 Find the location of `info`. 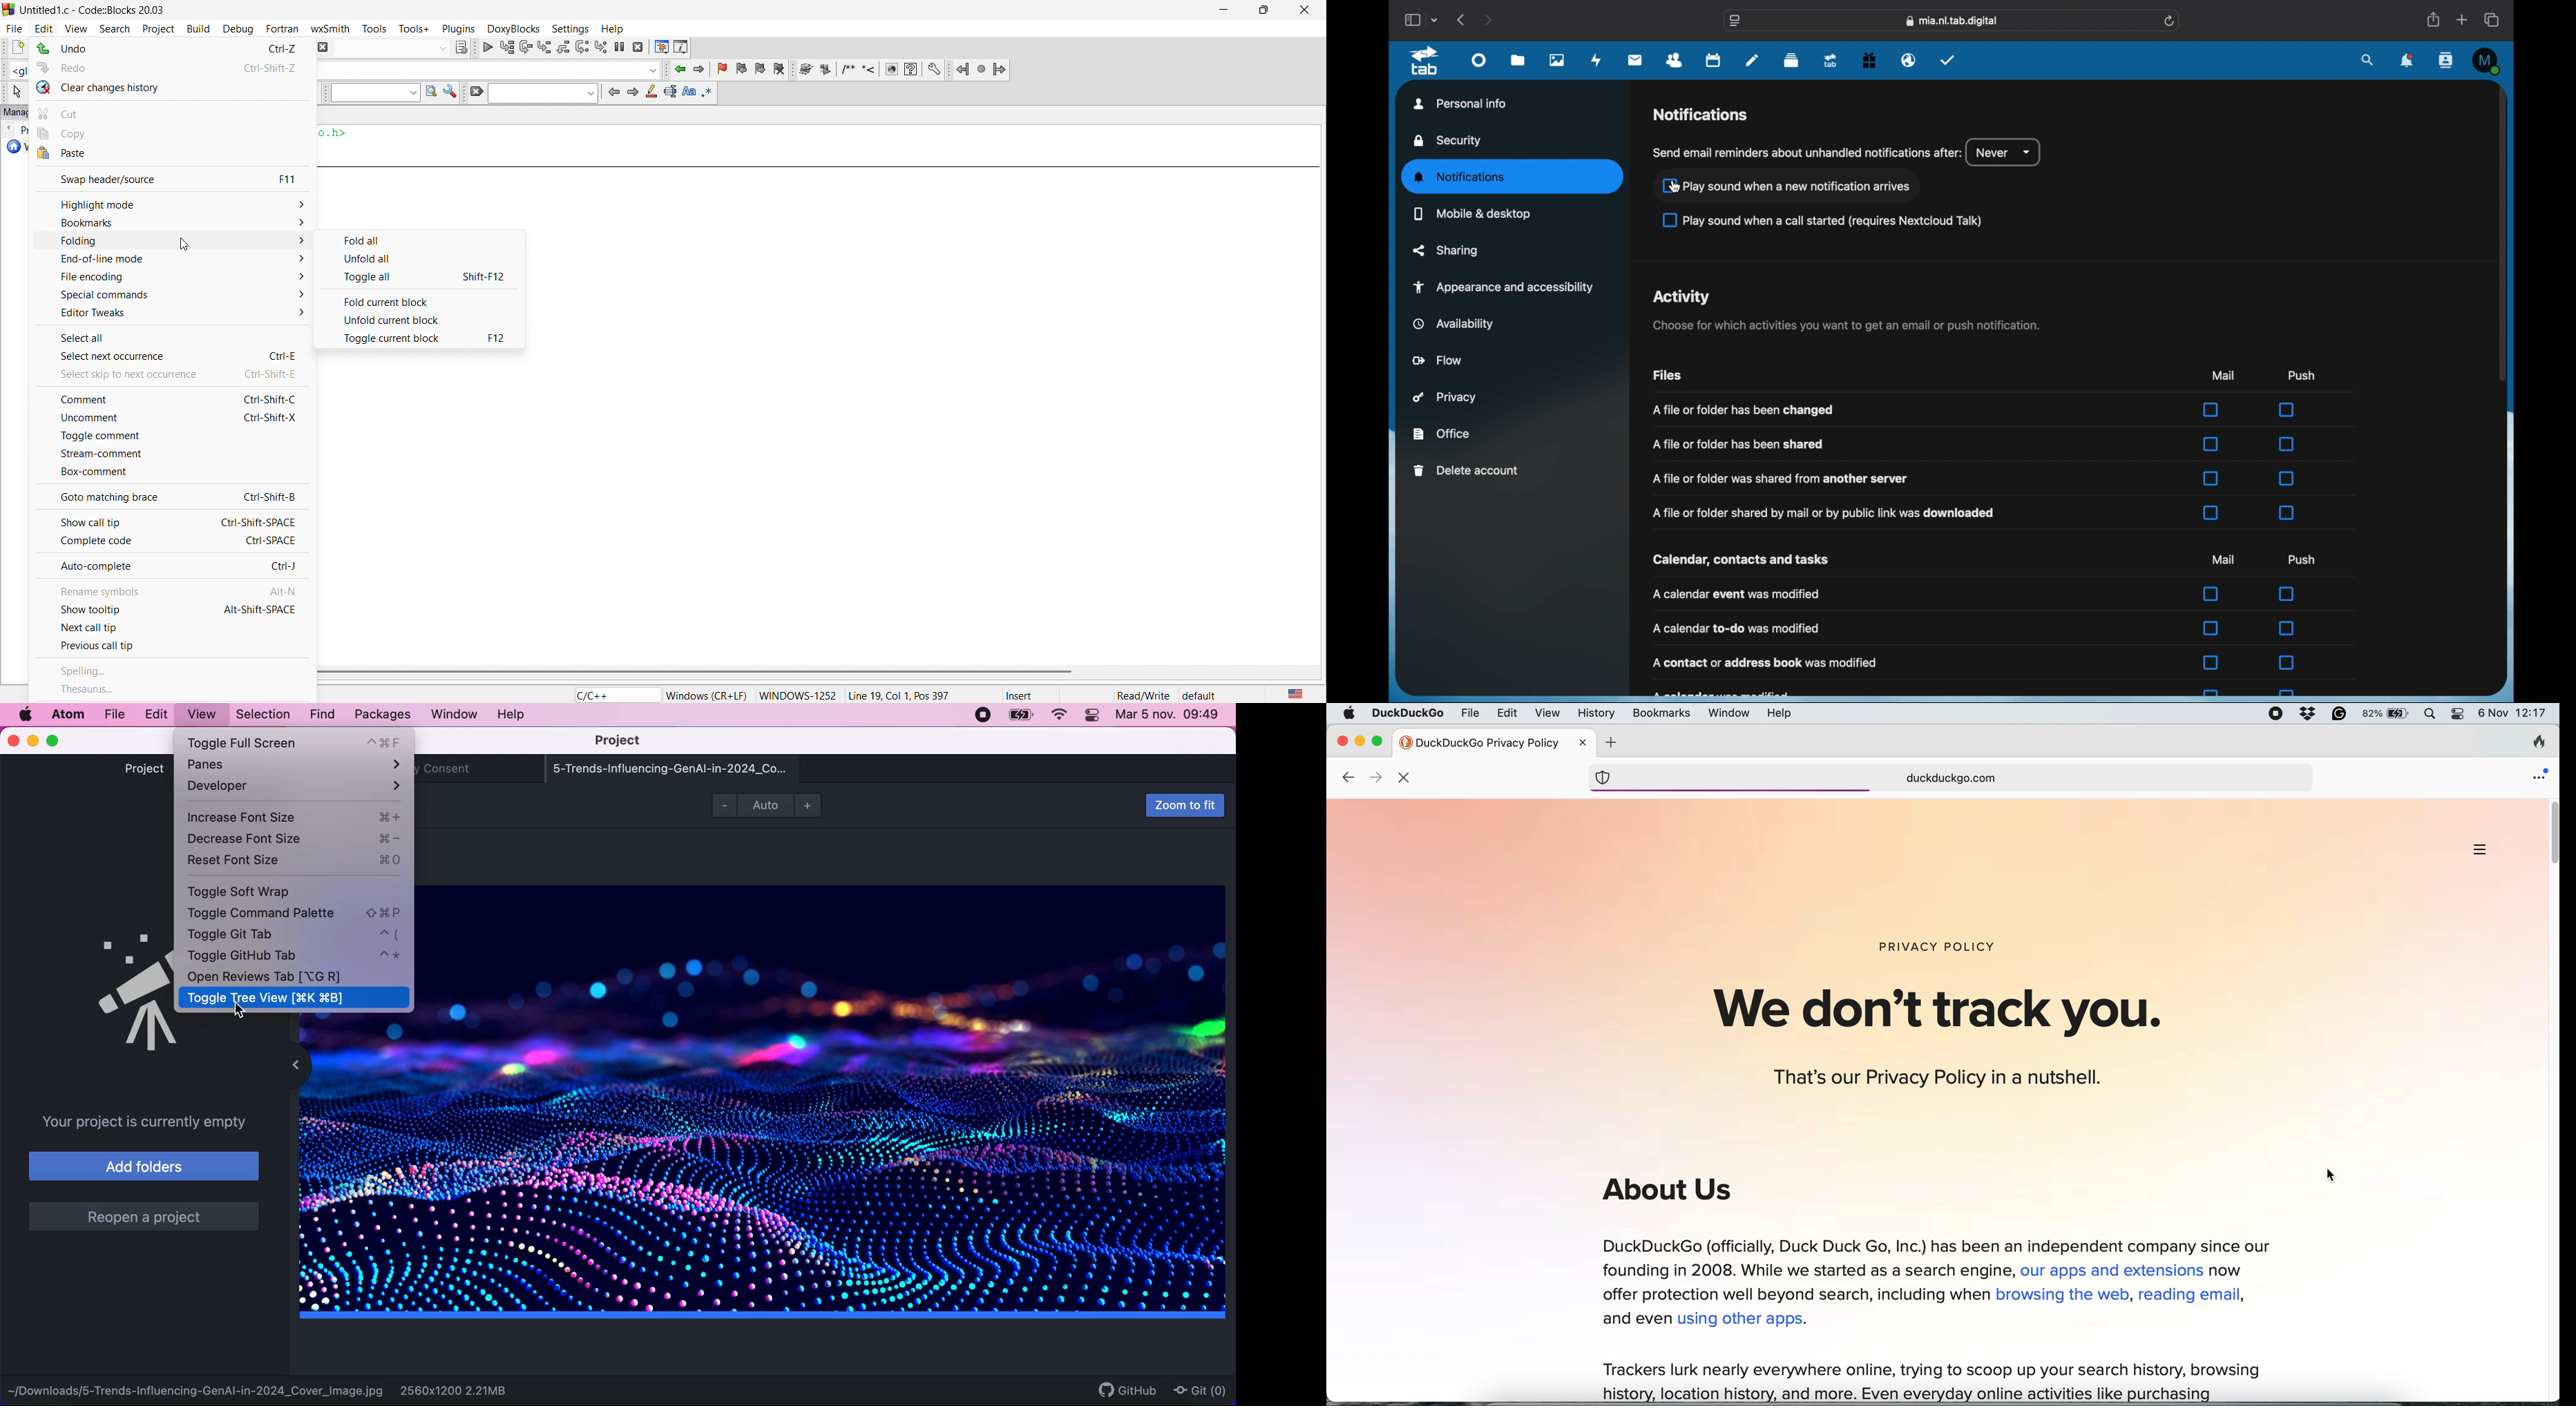

info is located at coordinates (1783, 478).